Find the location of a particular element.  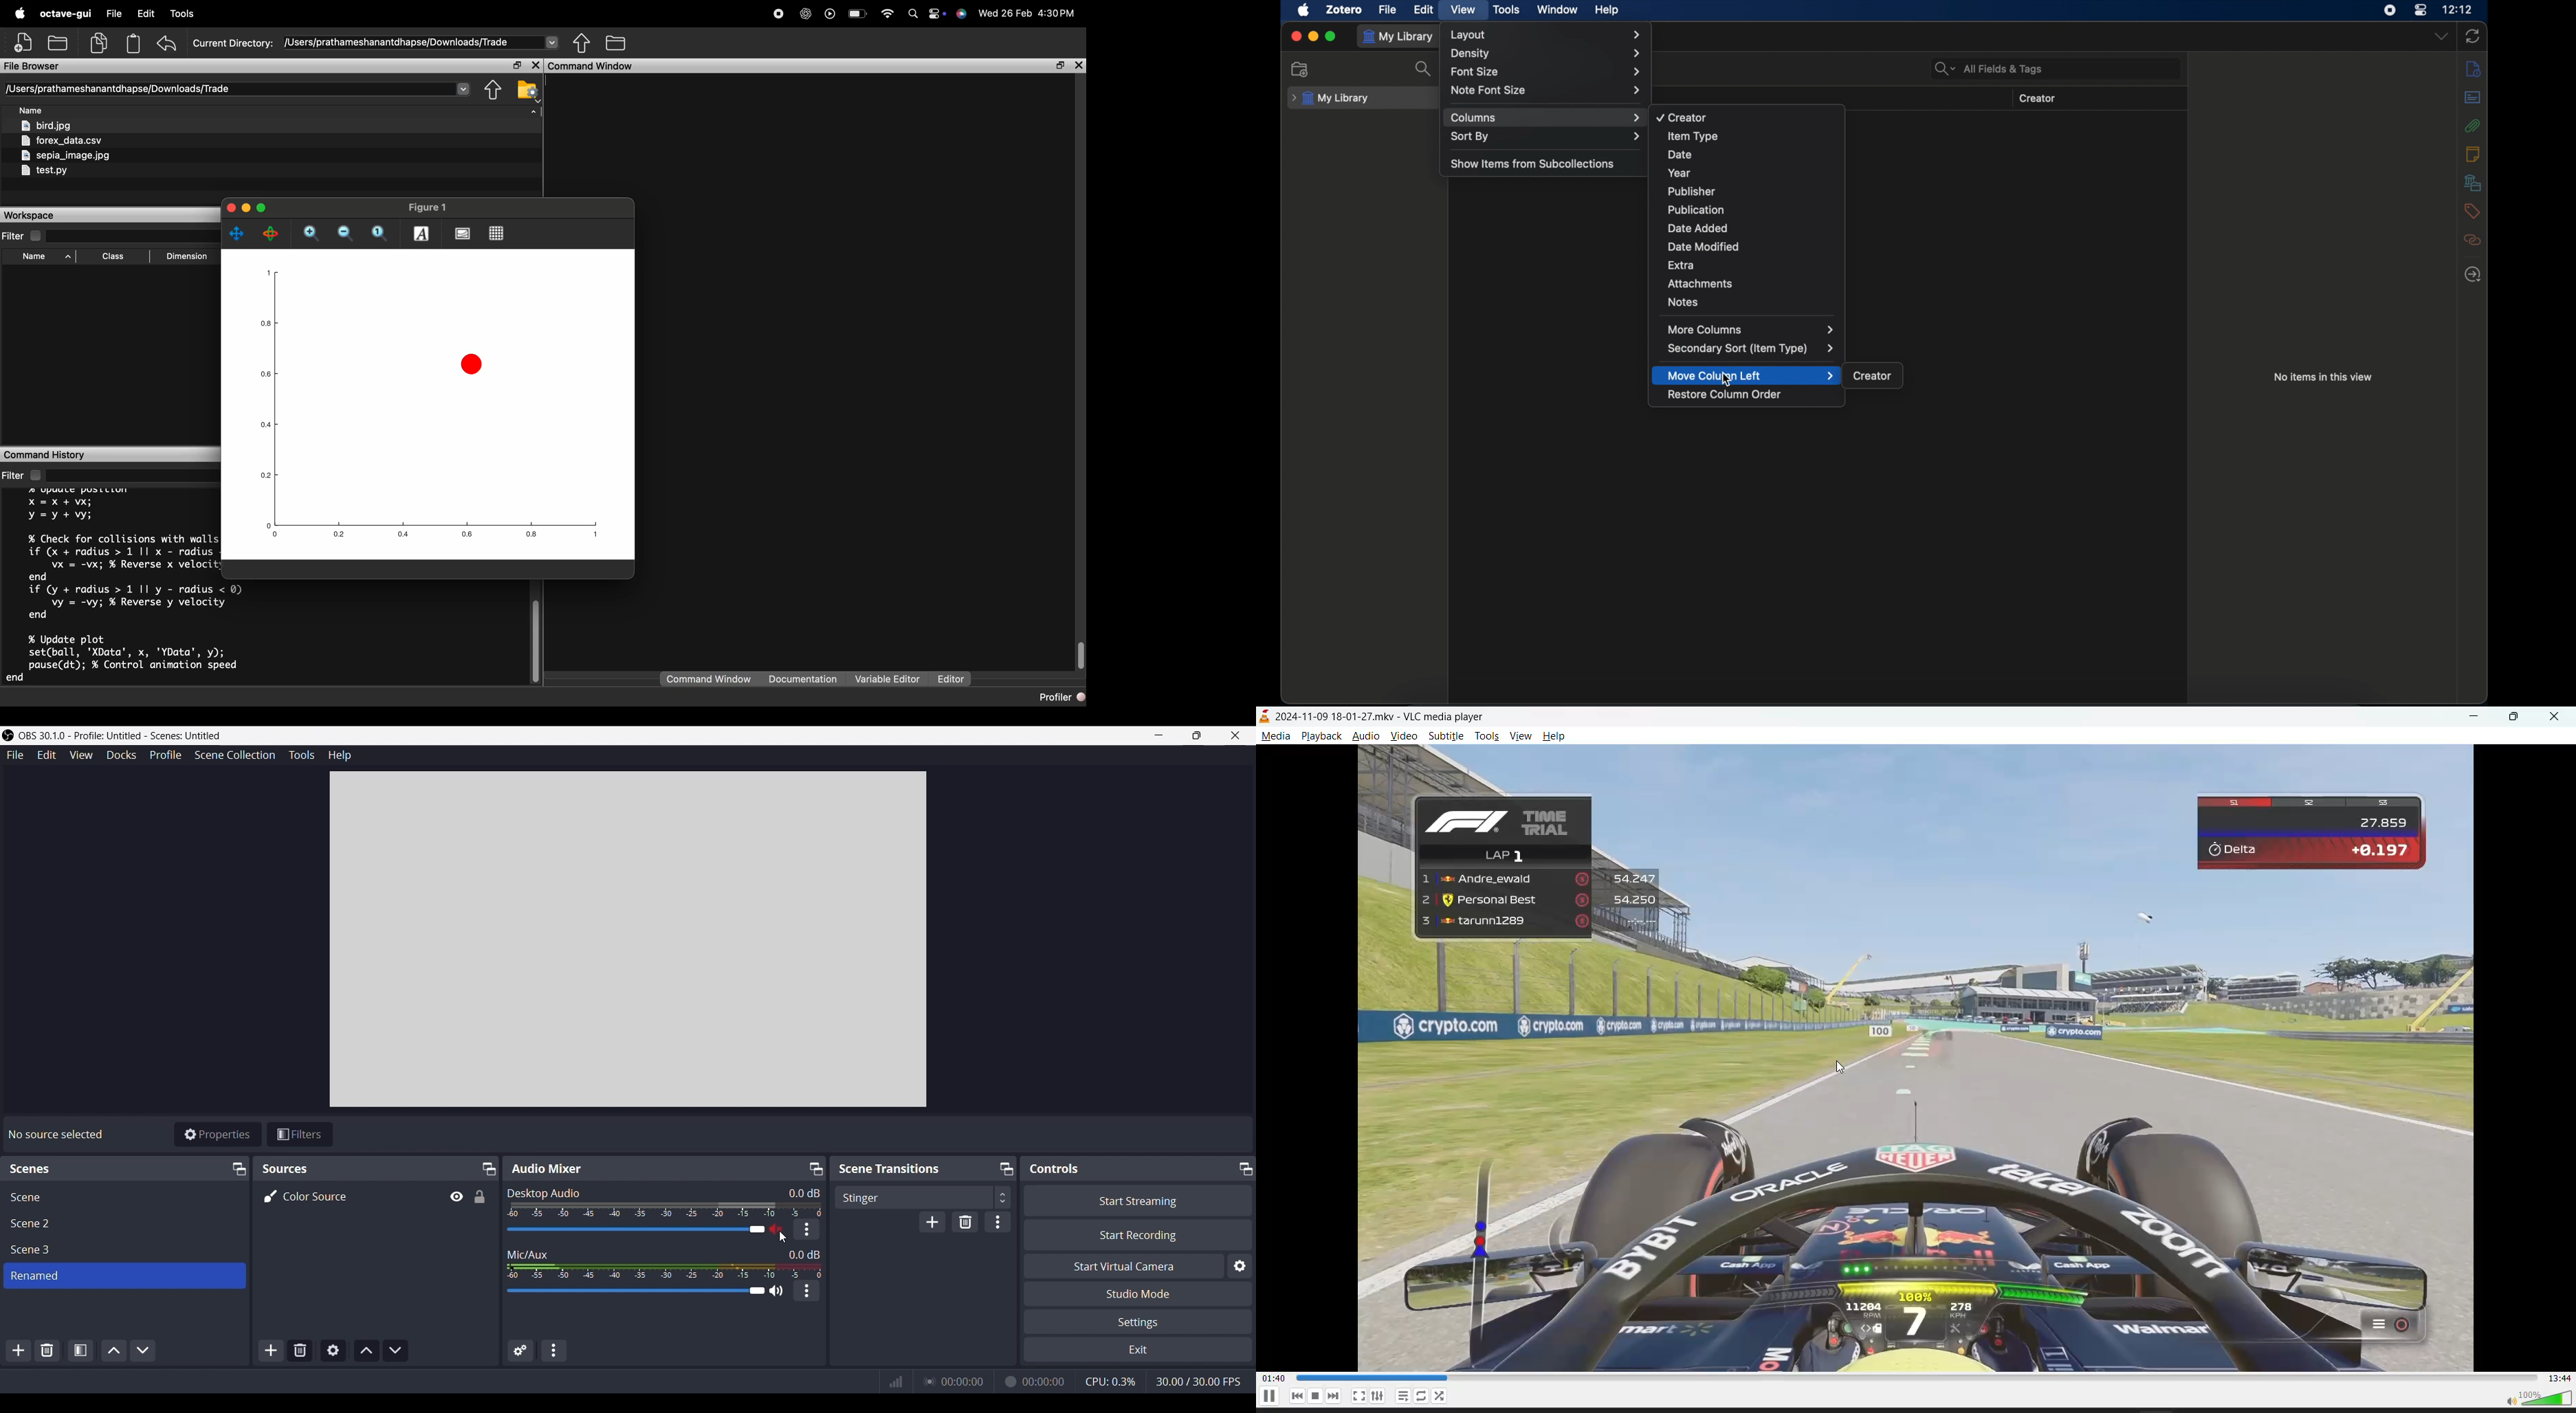

Move scene one step up is located at coordinates (114, 1351).